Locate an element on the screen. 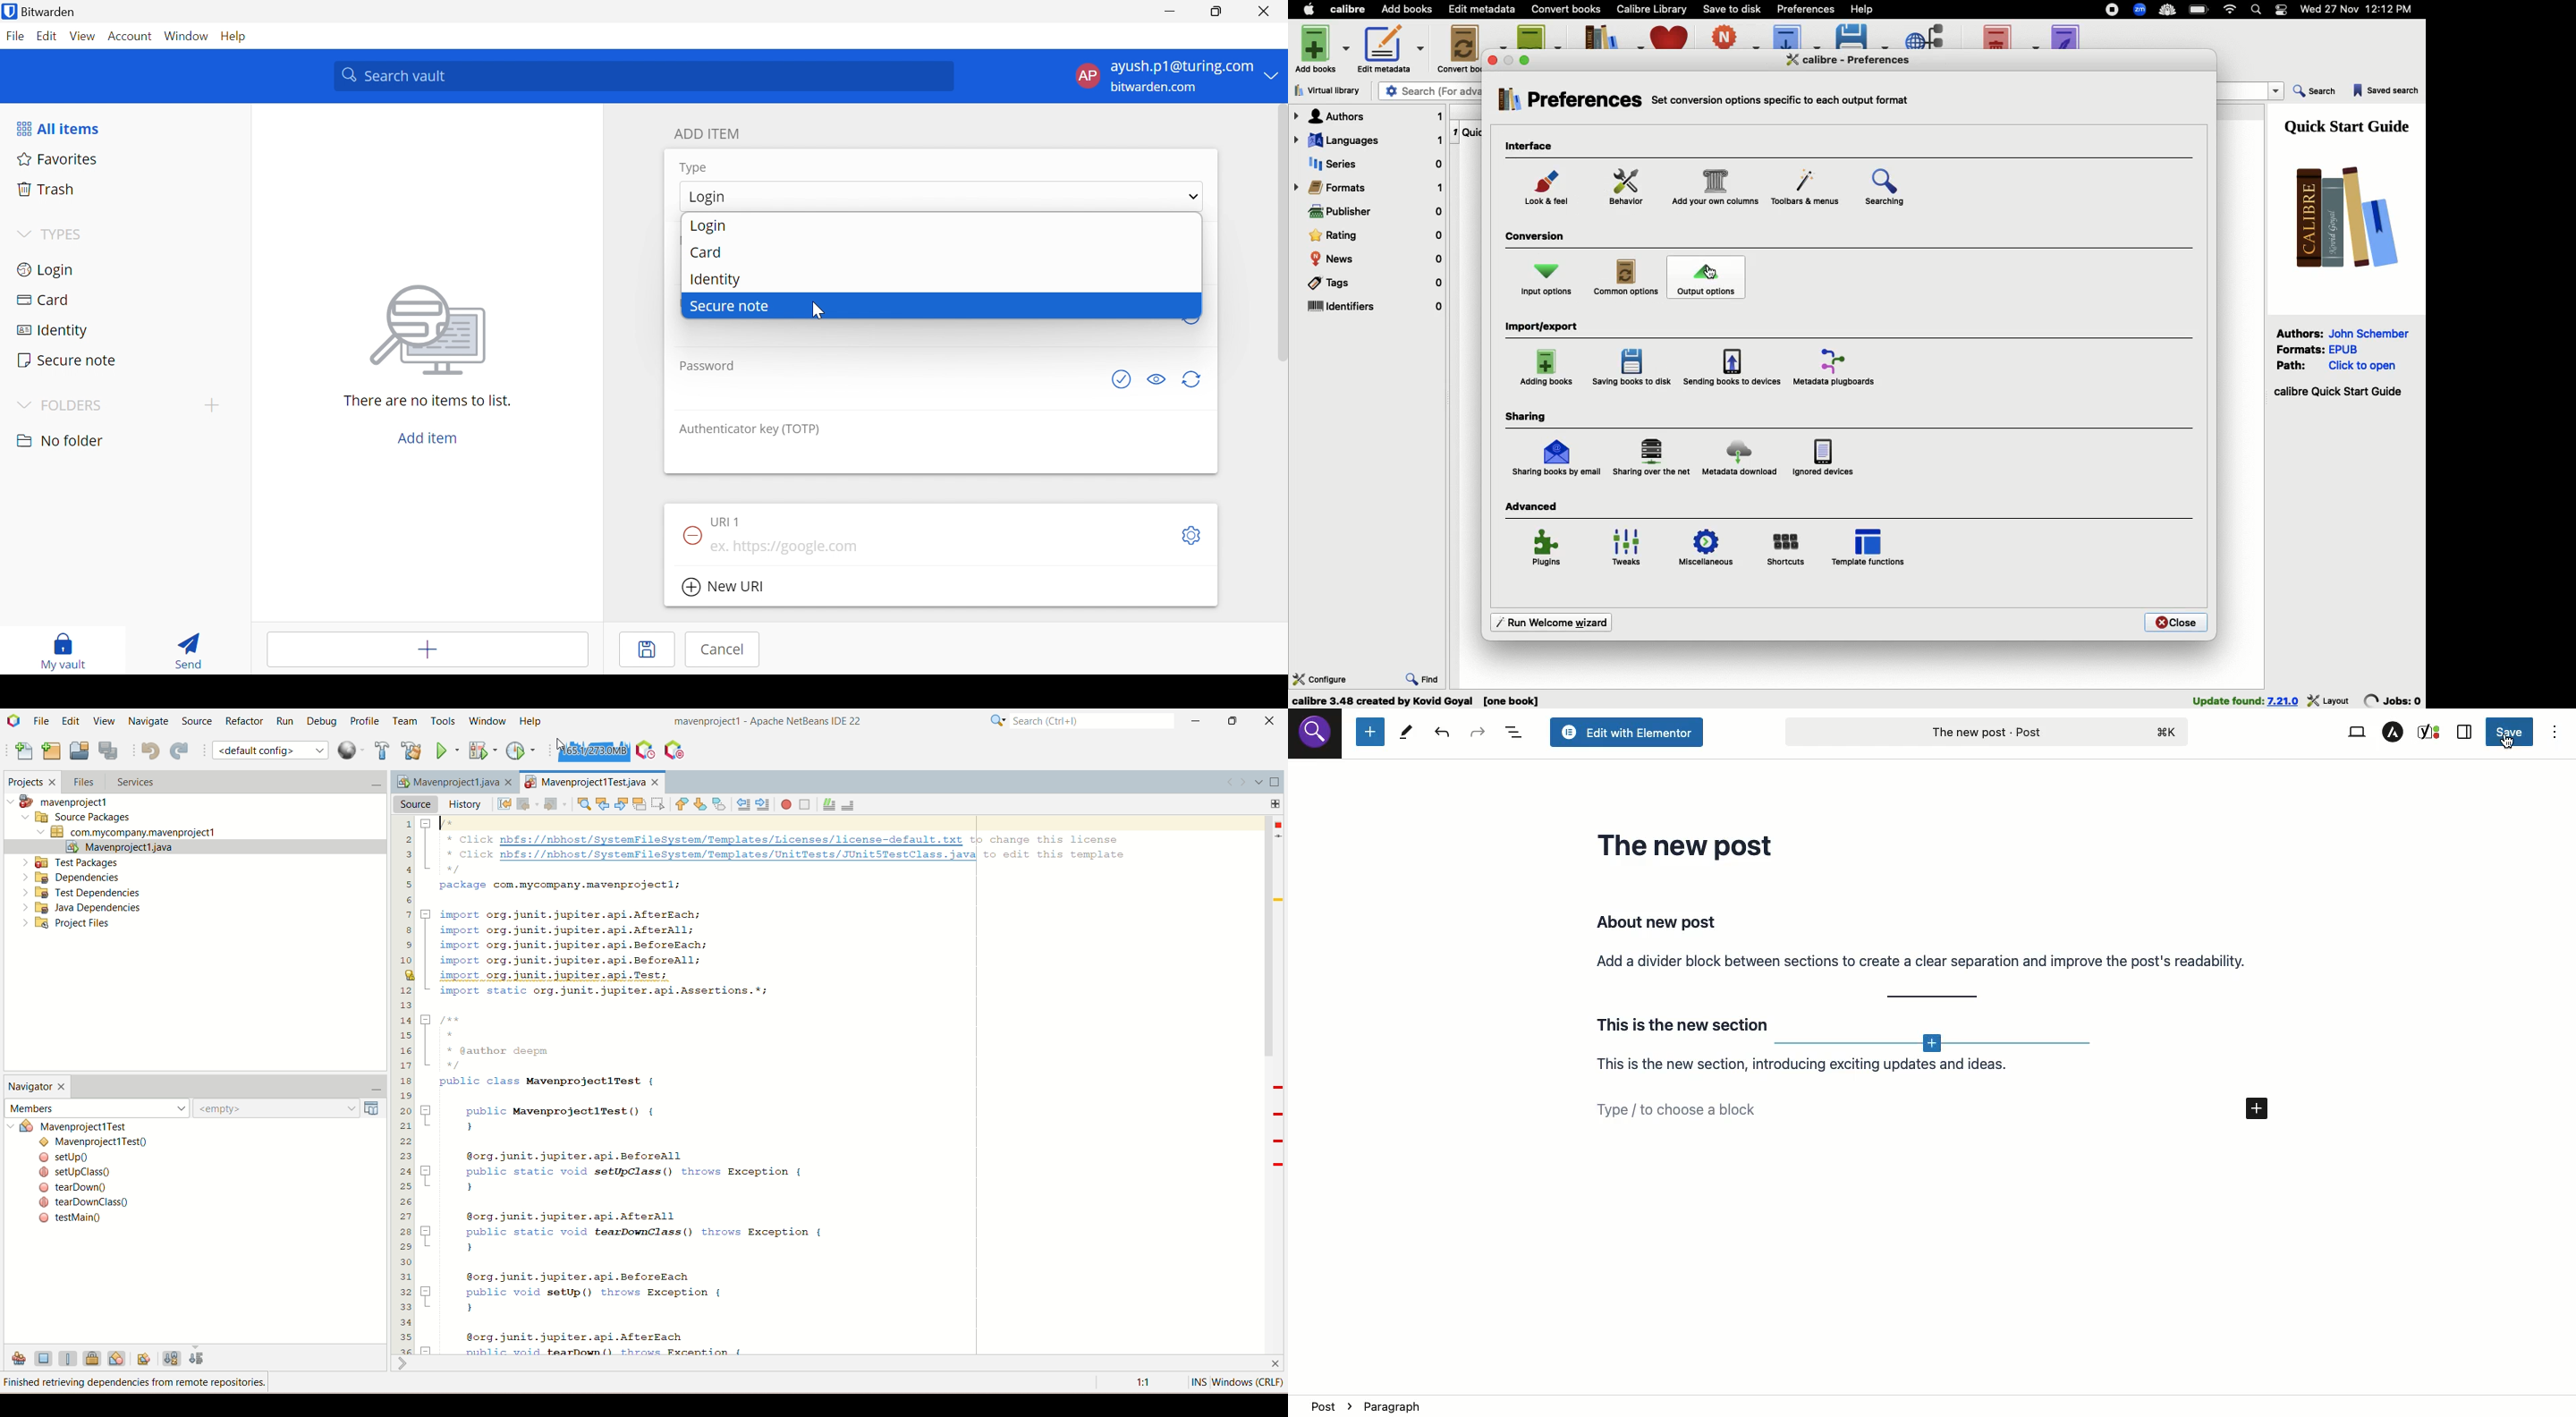 The width and height of the screenshot is (2576, 1428). Document overview is located at coordinates (1516, 733).